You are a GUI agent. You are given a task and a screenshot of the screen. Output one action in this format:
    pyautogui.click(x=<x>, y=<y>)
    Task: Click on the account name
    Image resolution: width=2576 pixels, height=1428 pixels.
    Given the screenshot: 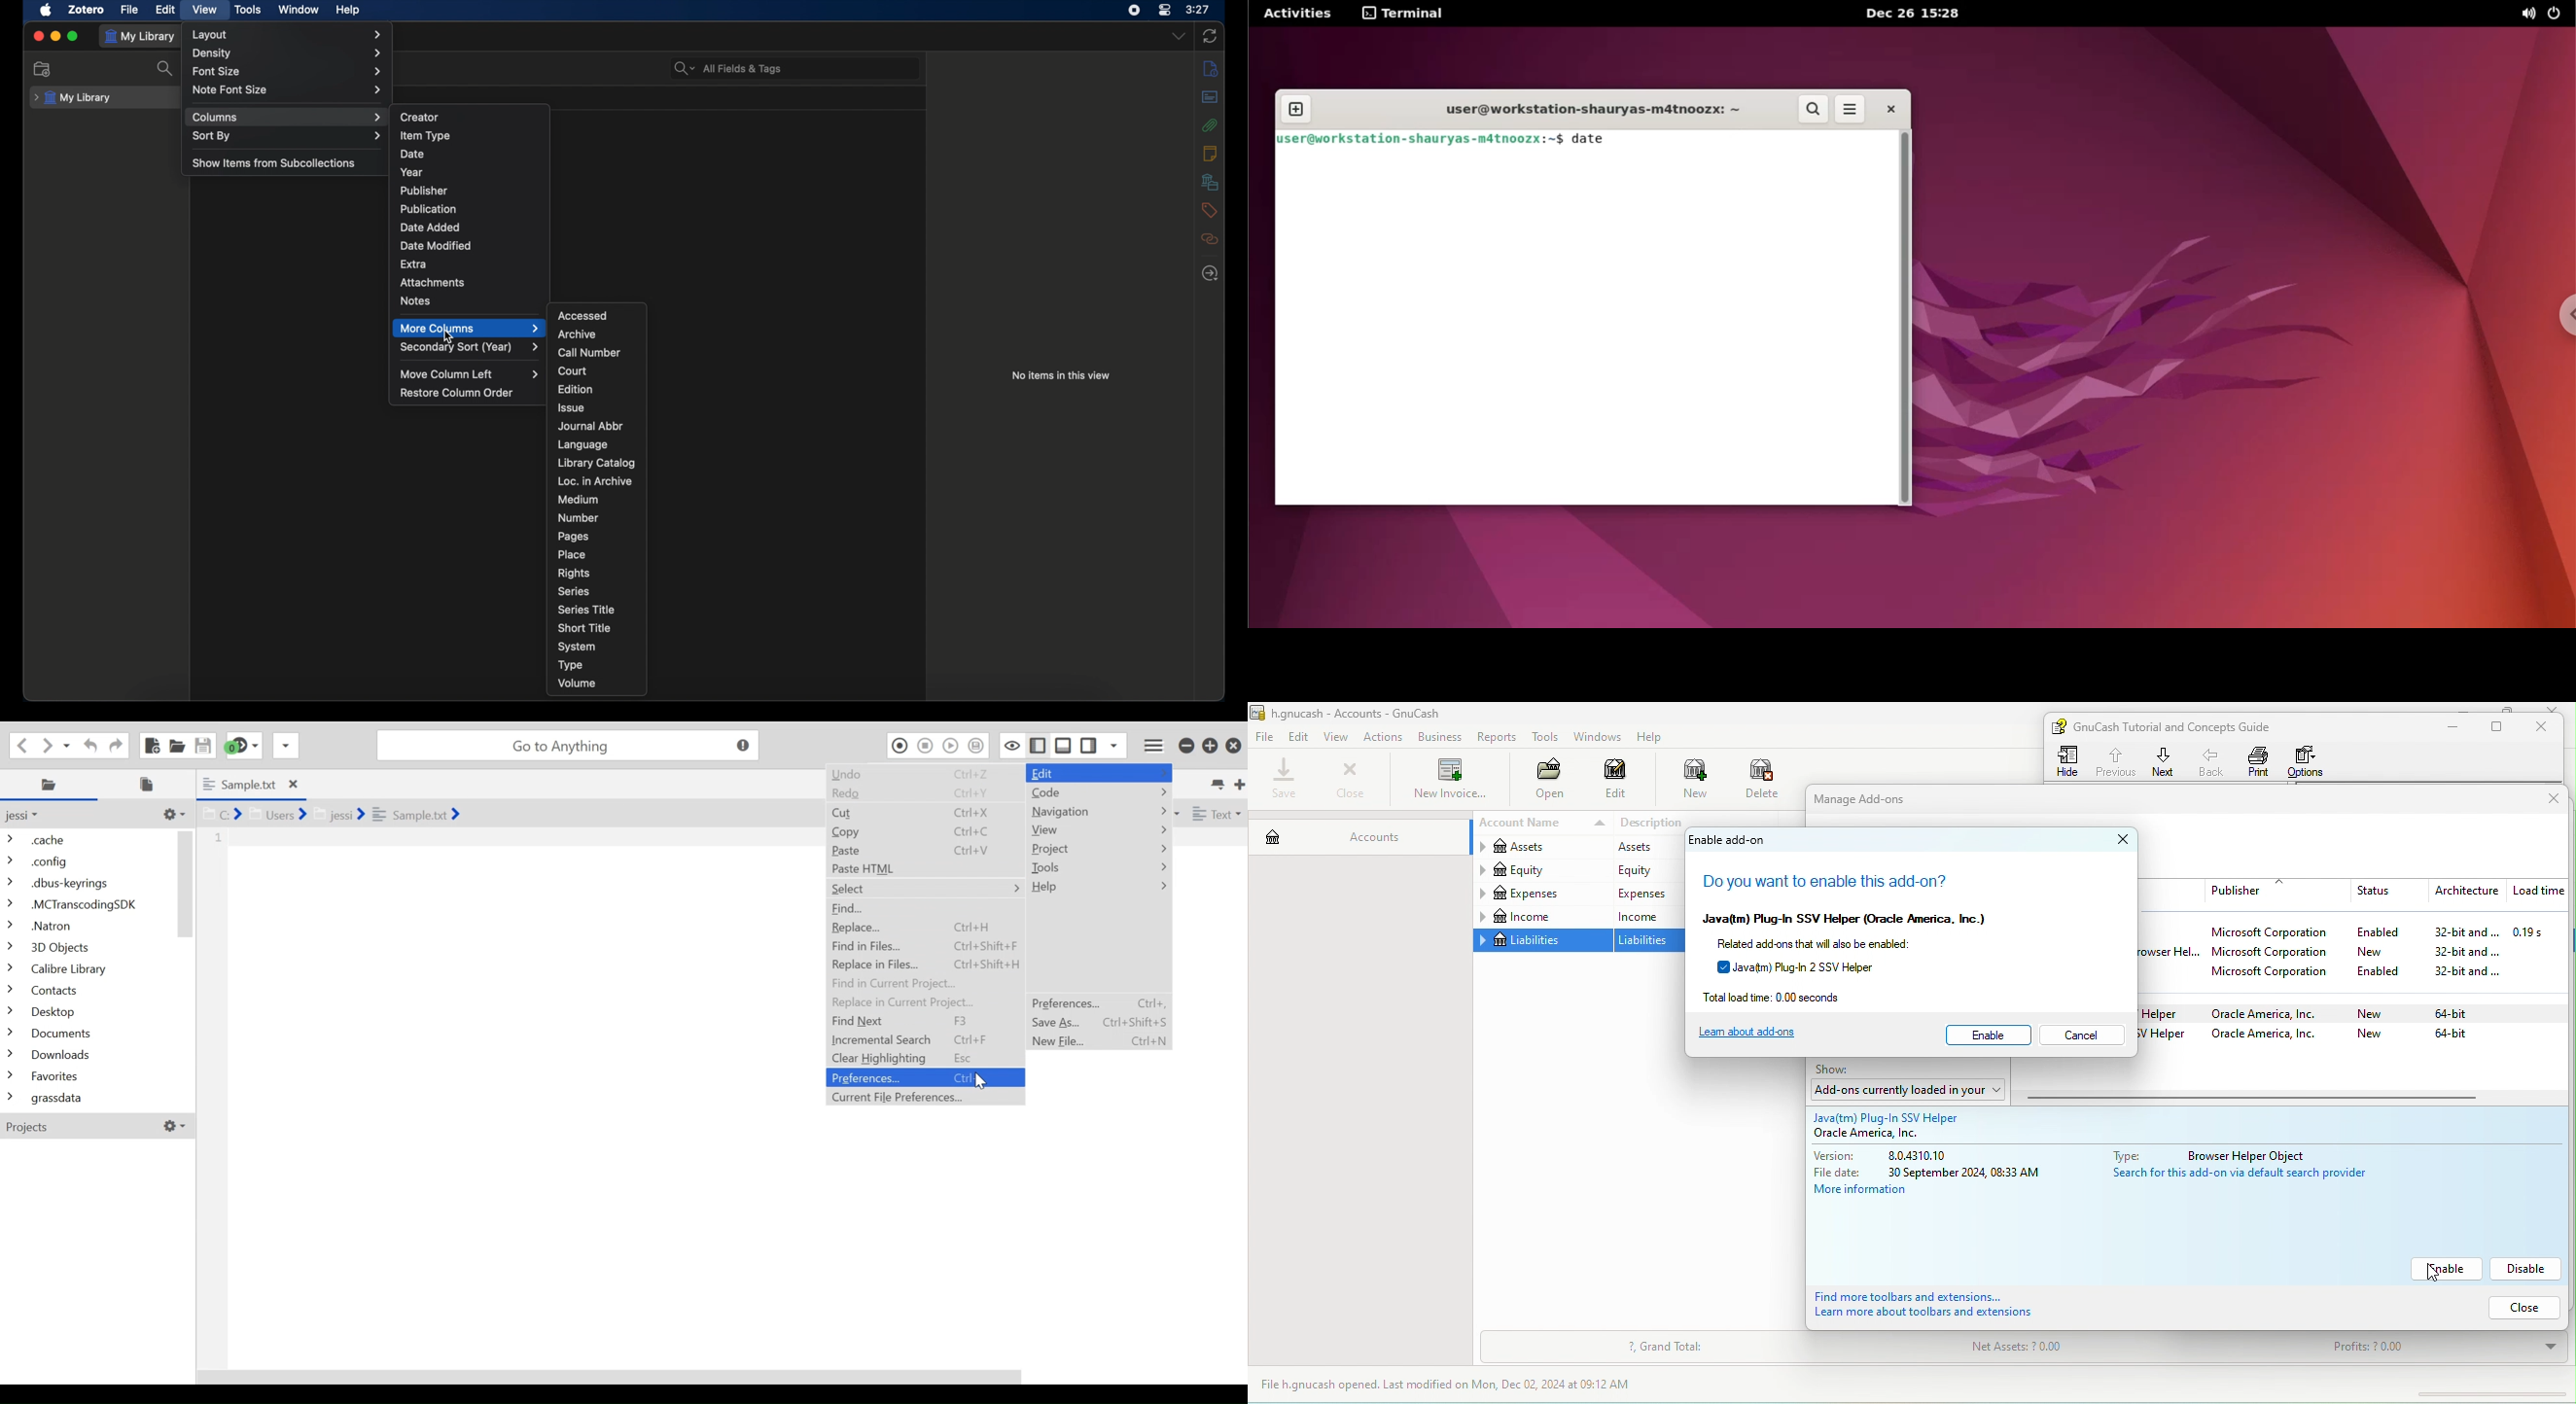 What is the action you would take?
    pyautogui.click(x=1539, y=824)
    